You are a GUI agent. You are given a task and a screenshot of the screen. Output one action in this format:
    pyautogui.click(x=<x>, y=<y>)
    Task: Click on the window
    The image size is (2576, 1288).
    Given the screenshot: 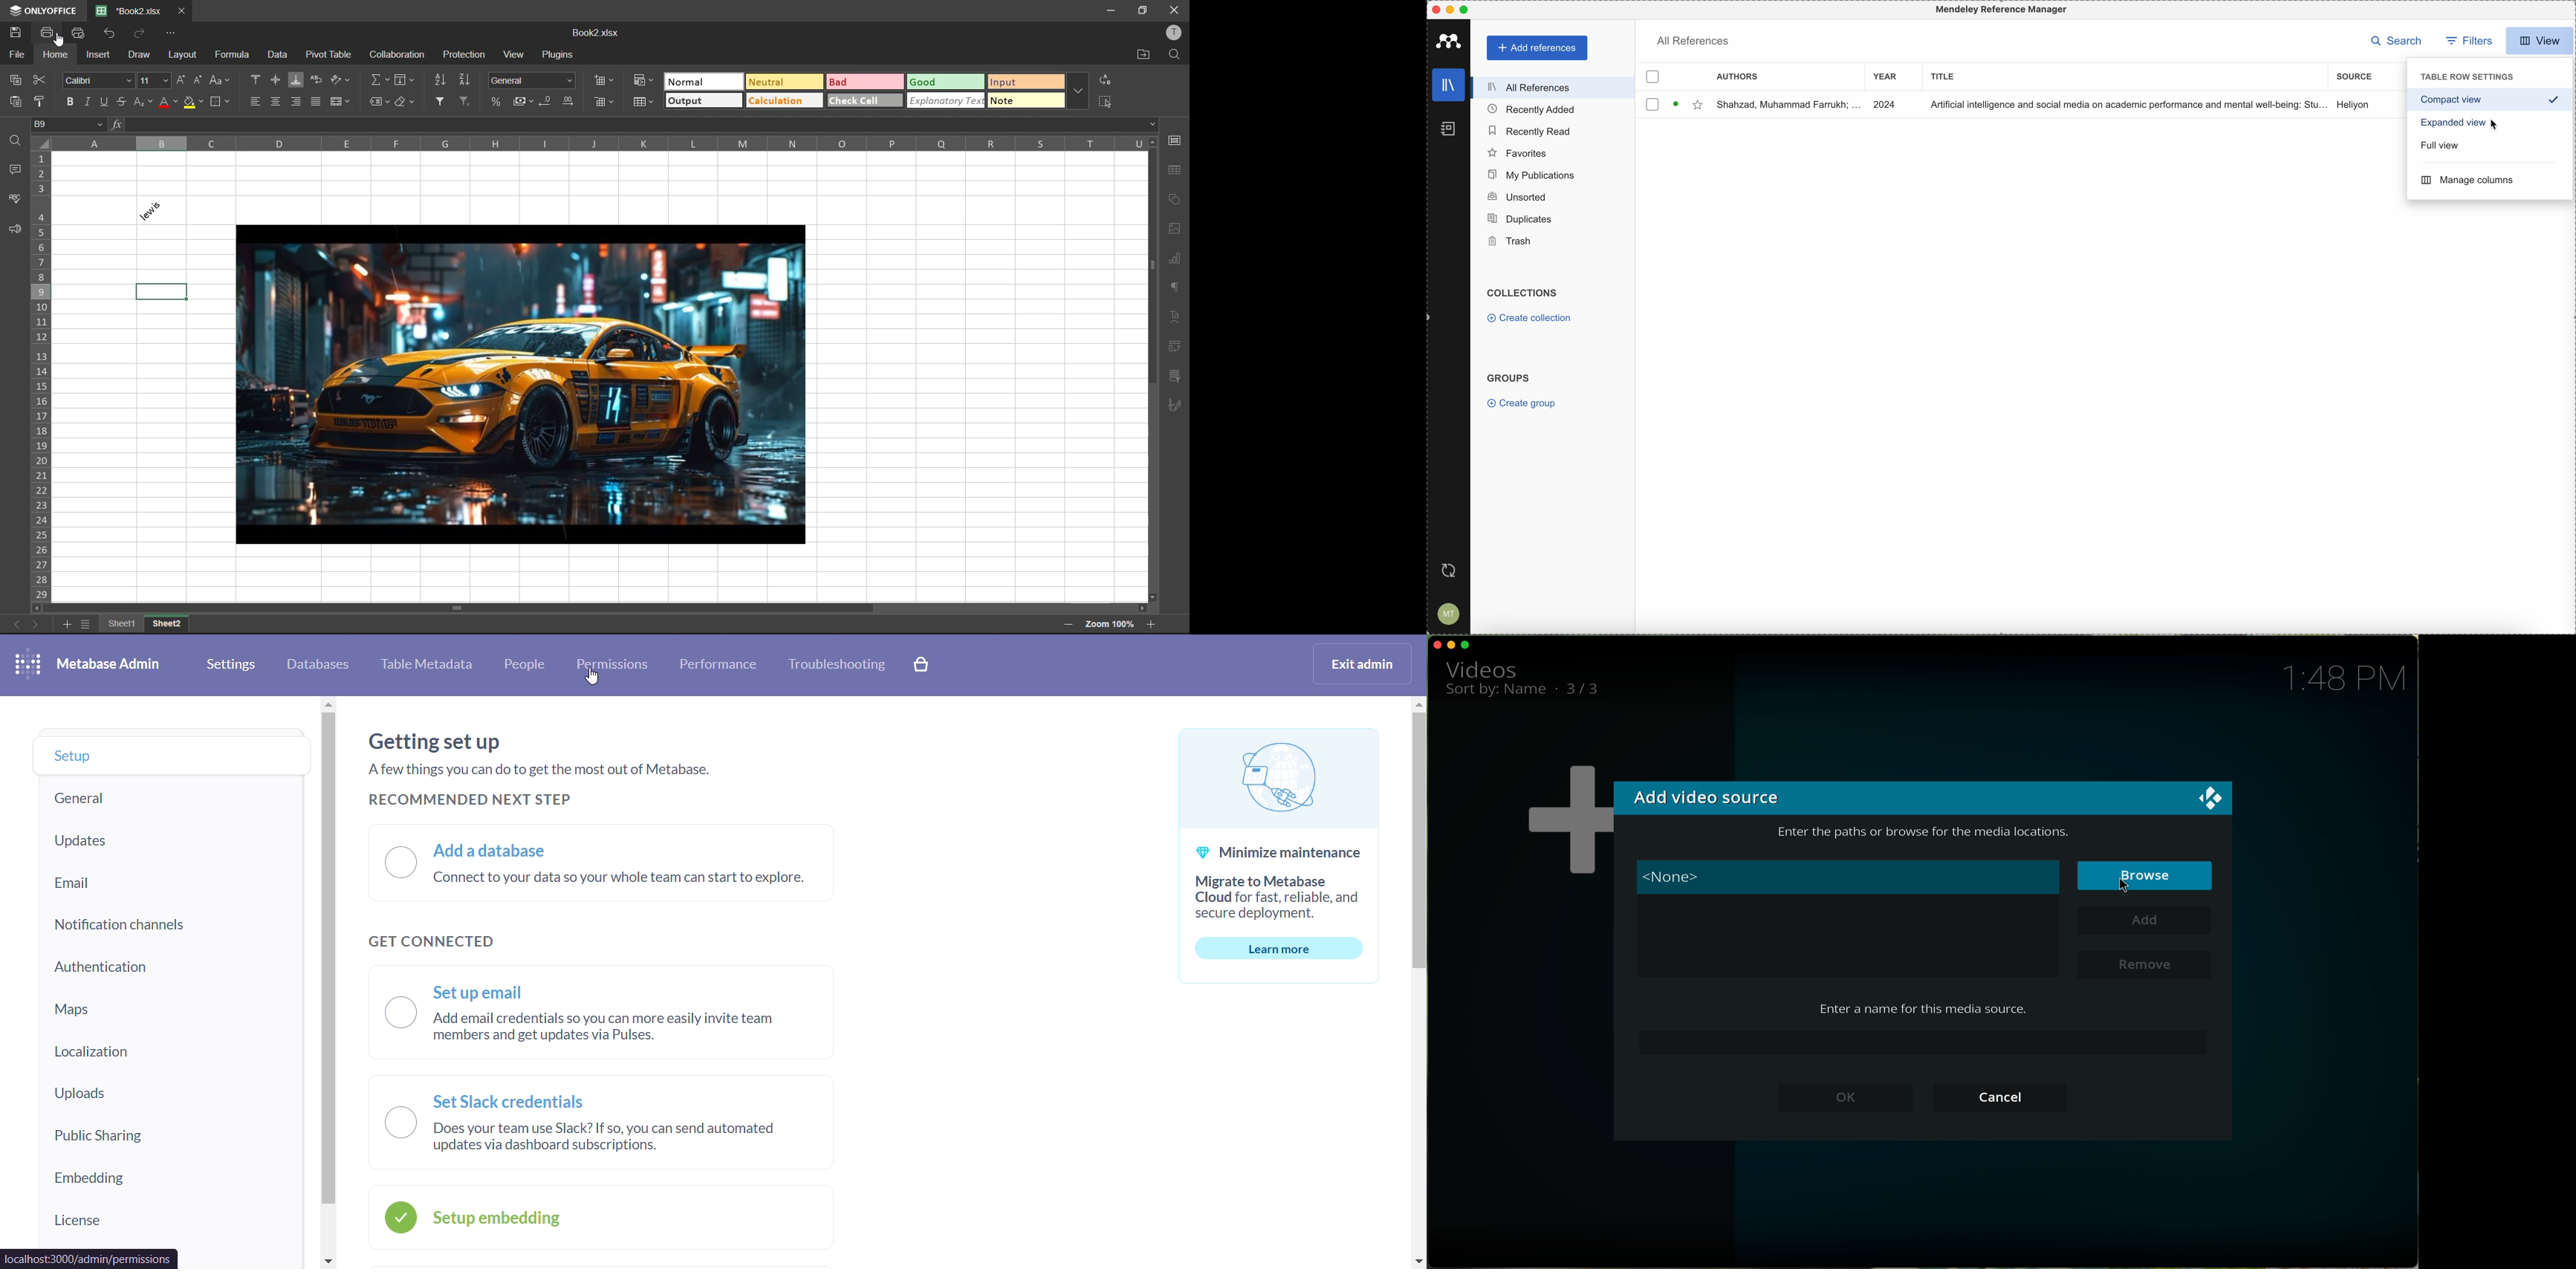 What is the action you would take?
    pyautogui.click(x=1850, y=941)
    